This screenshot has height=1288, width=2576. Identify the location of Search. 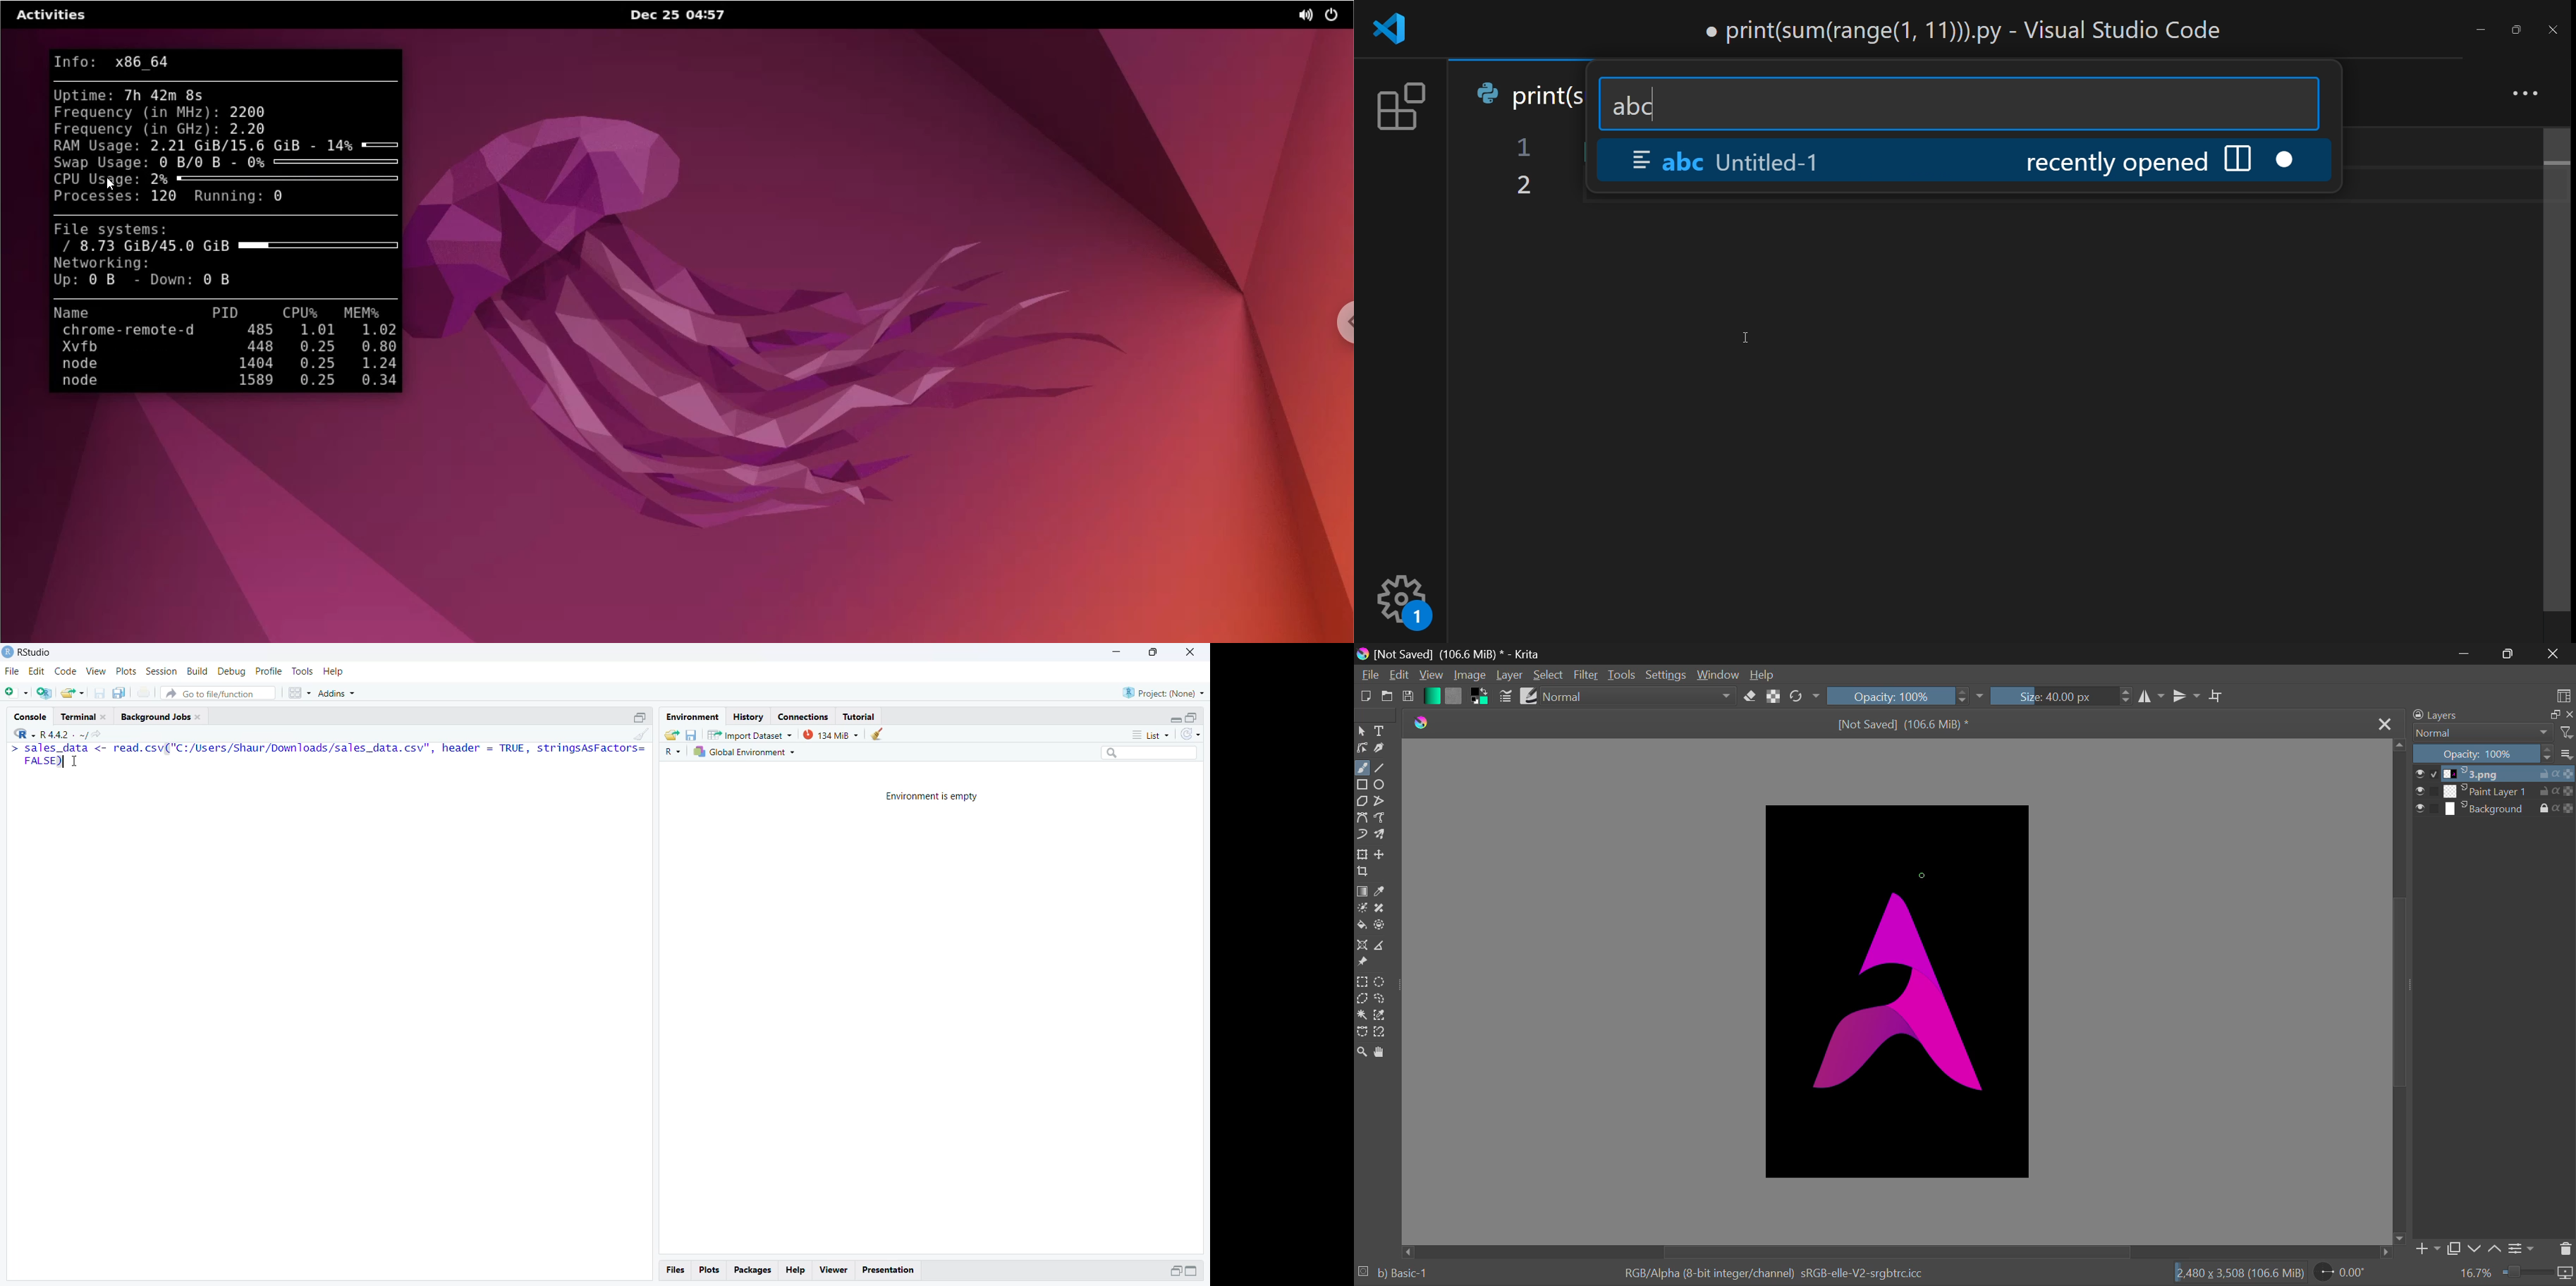
(1149, 754).